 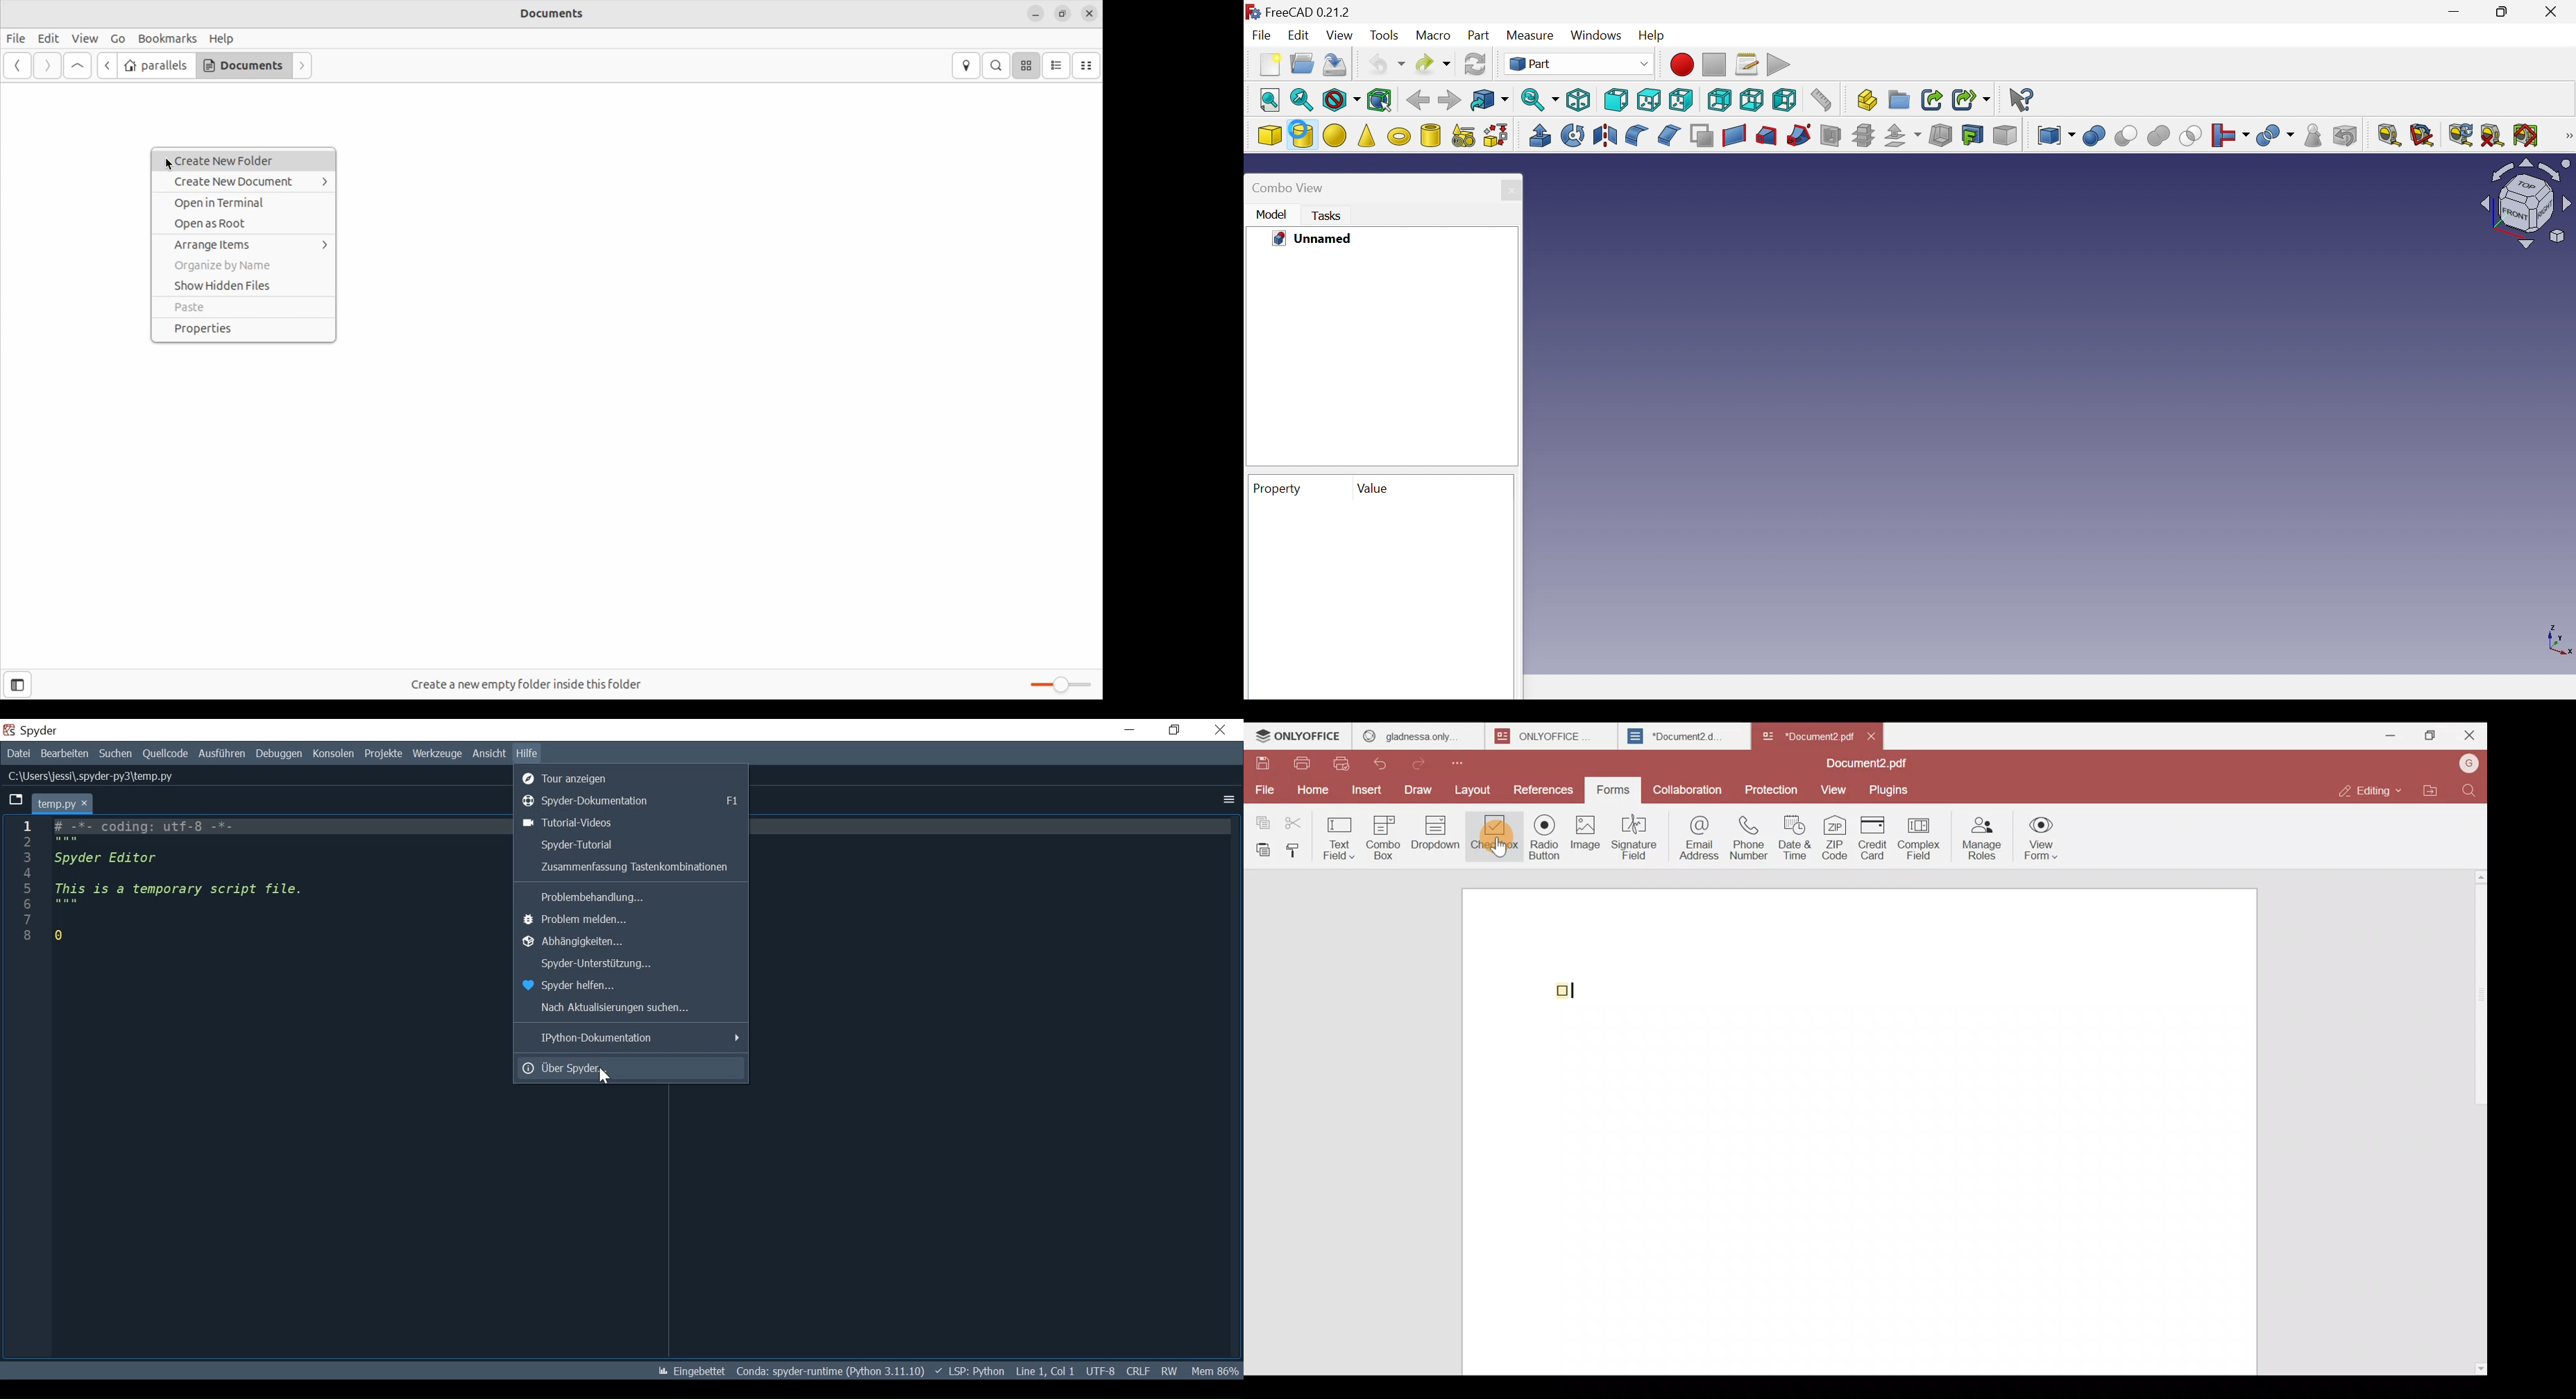 I want to click on Memory Usage, so click(x=1216, y=1371).